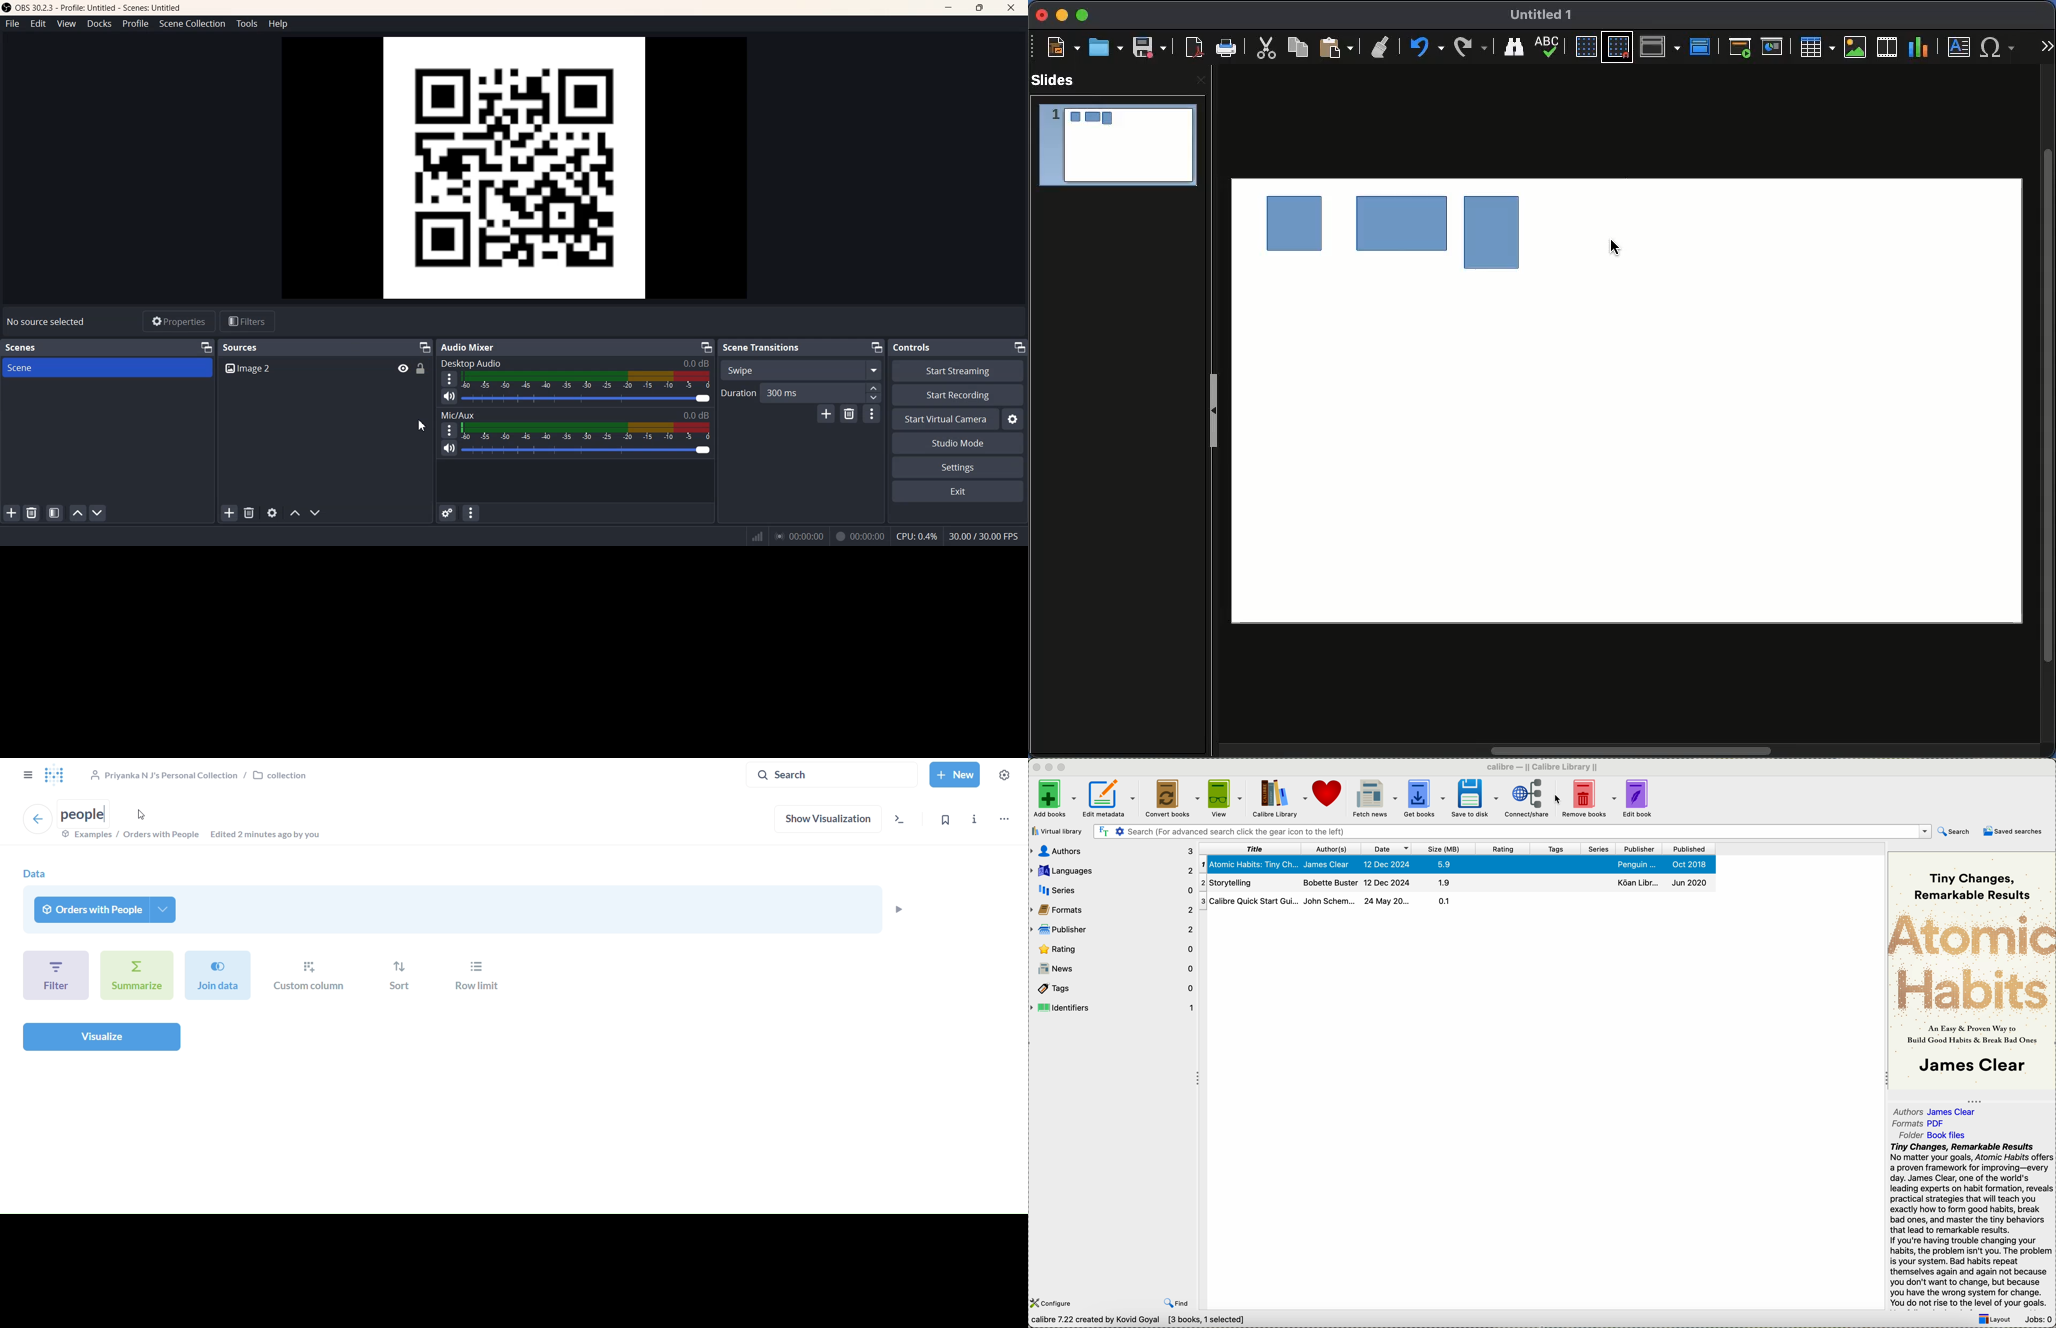 The width and height of the screenshot is (2072, 1344). I want to click on Remove configurable transition, so click(849, 414).